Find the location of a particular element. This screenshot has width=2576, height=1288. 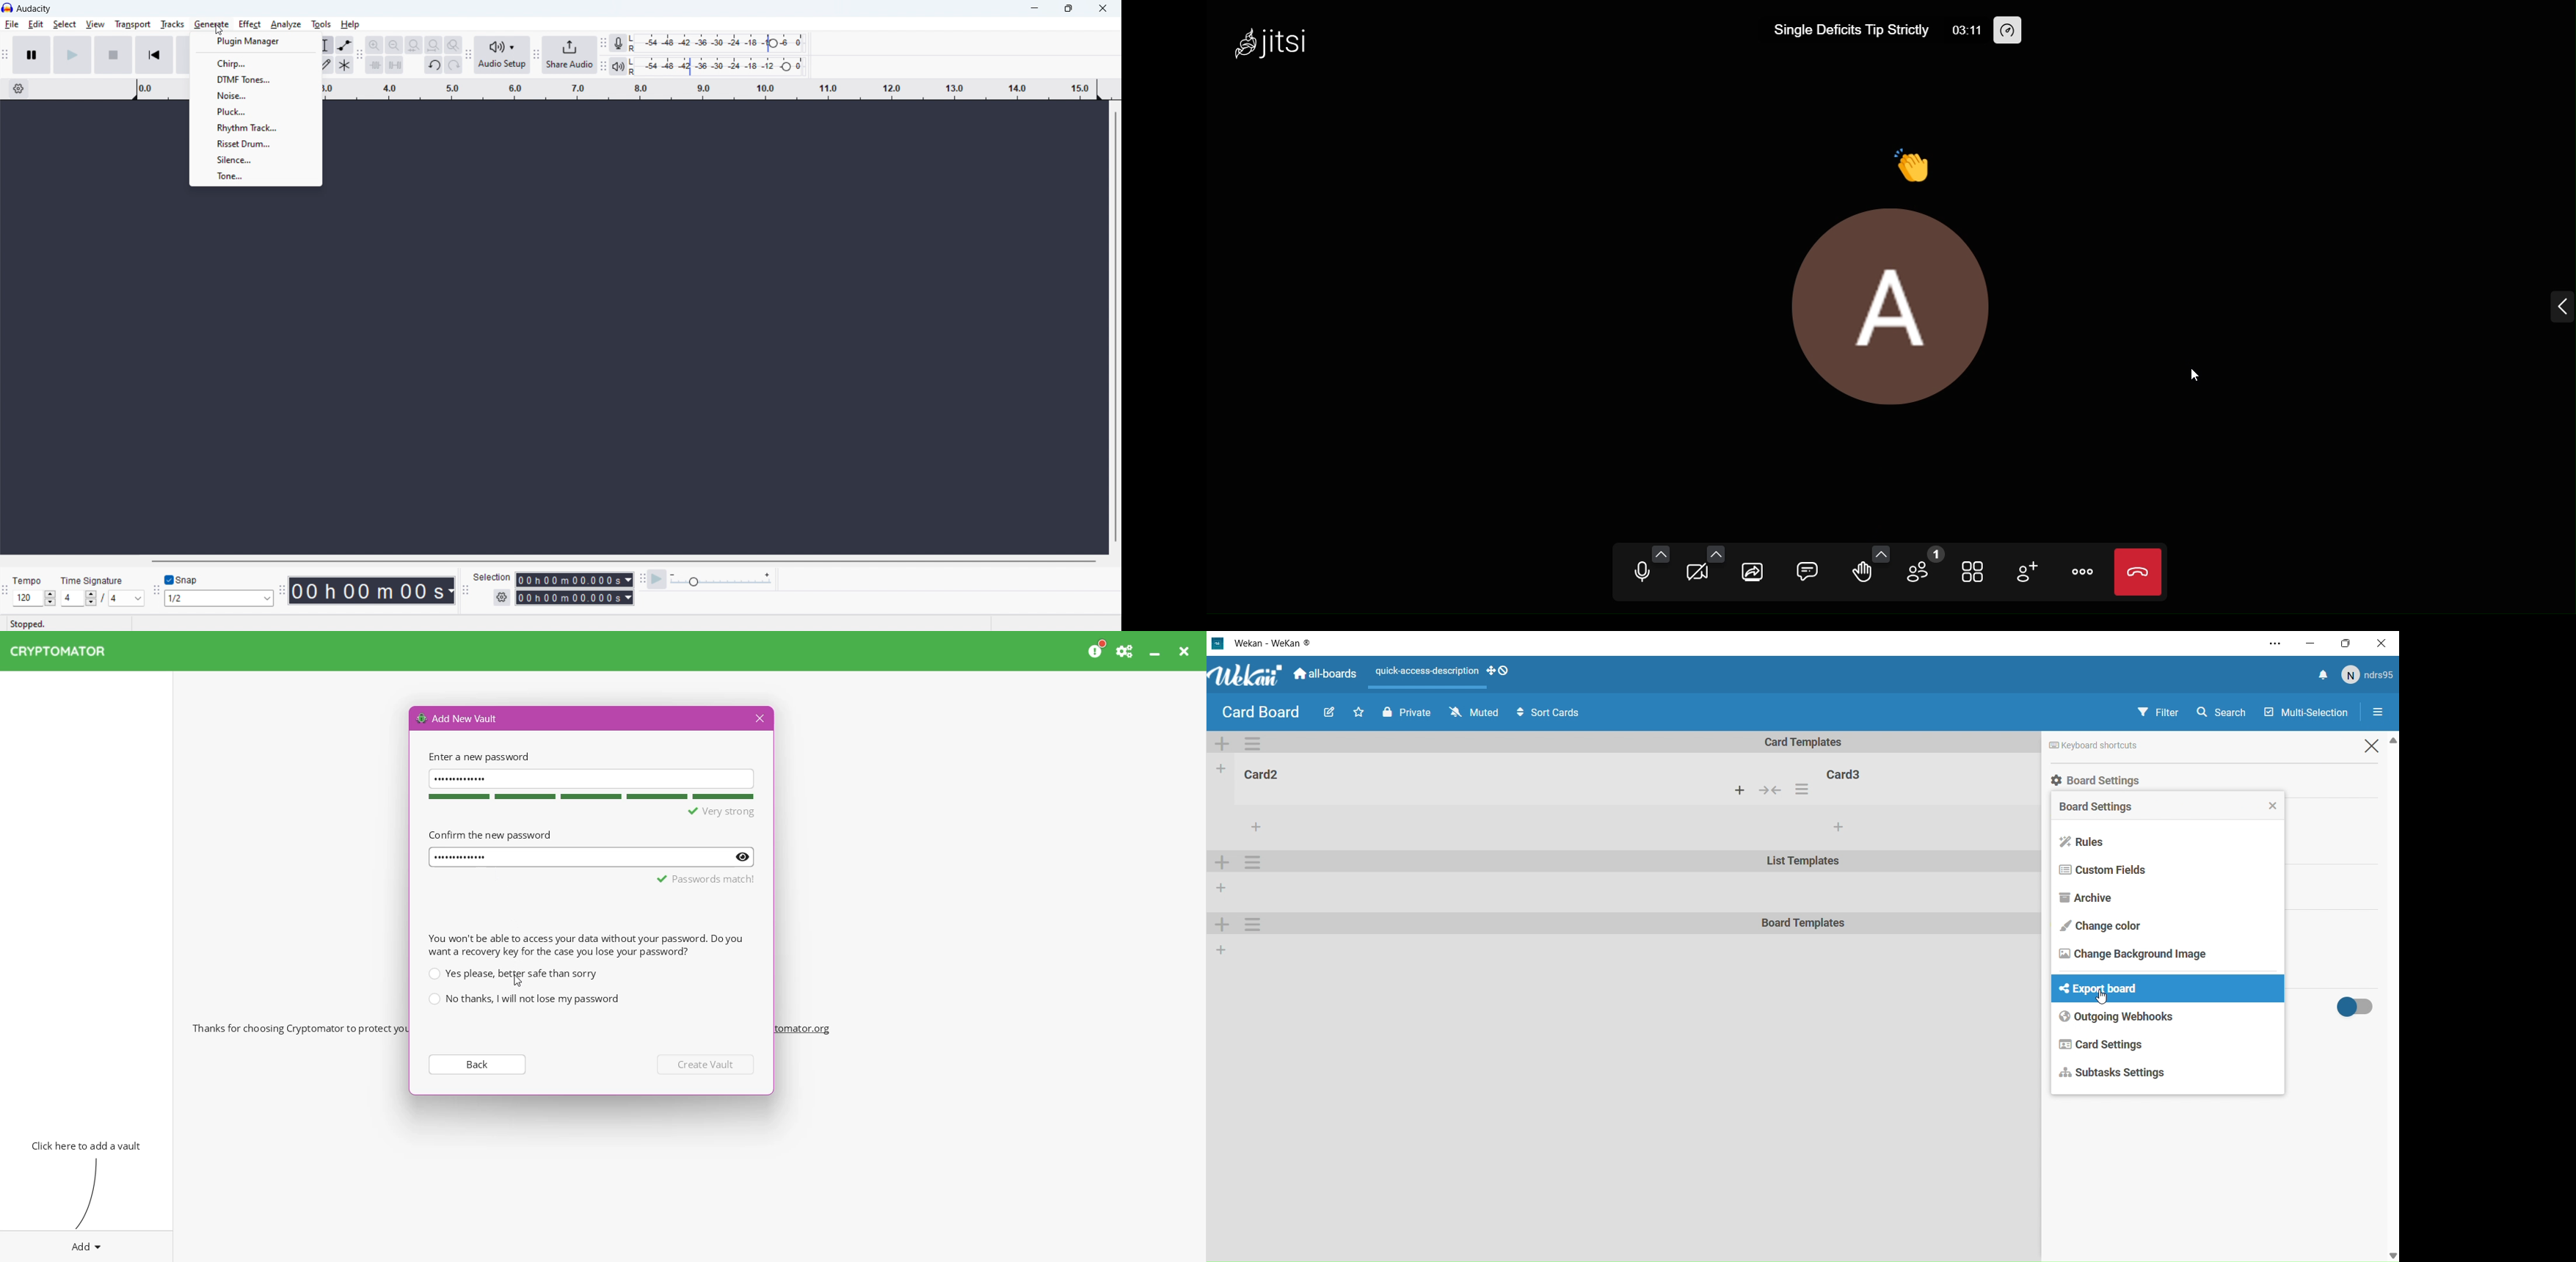

L R L R is located at coordinates (633, 53).